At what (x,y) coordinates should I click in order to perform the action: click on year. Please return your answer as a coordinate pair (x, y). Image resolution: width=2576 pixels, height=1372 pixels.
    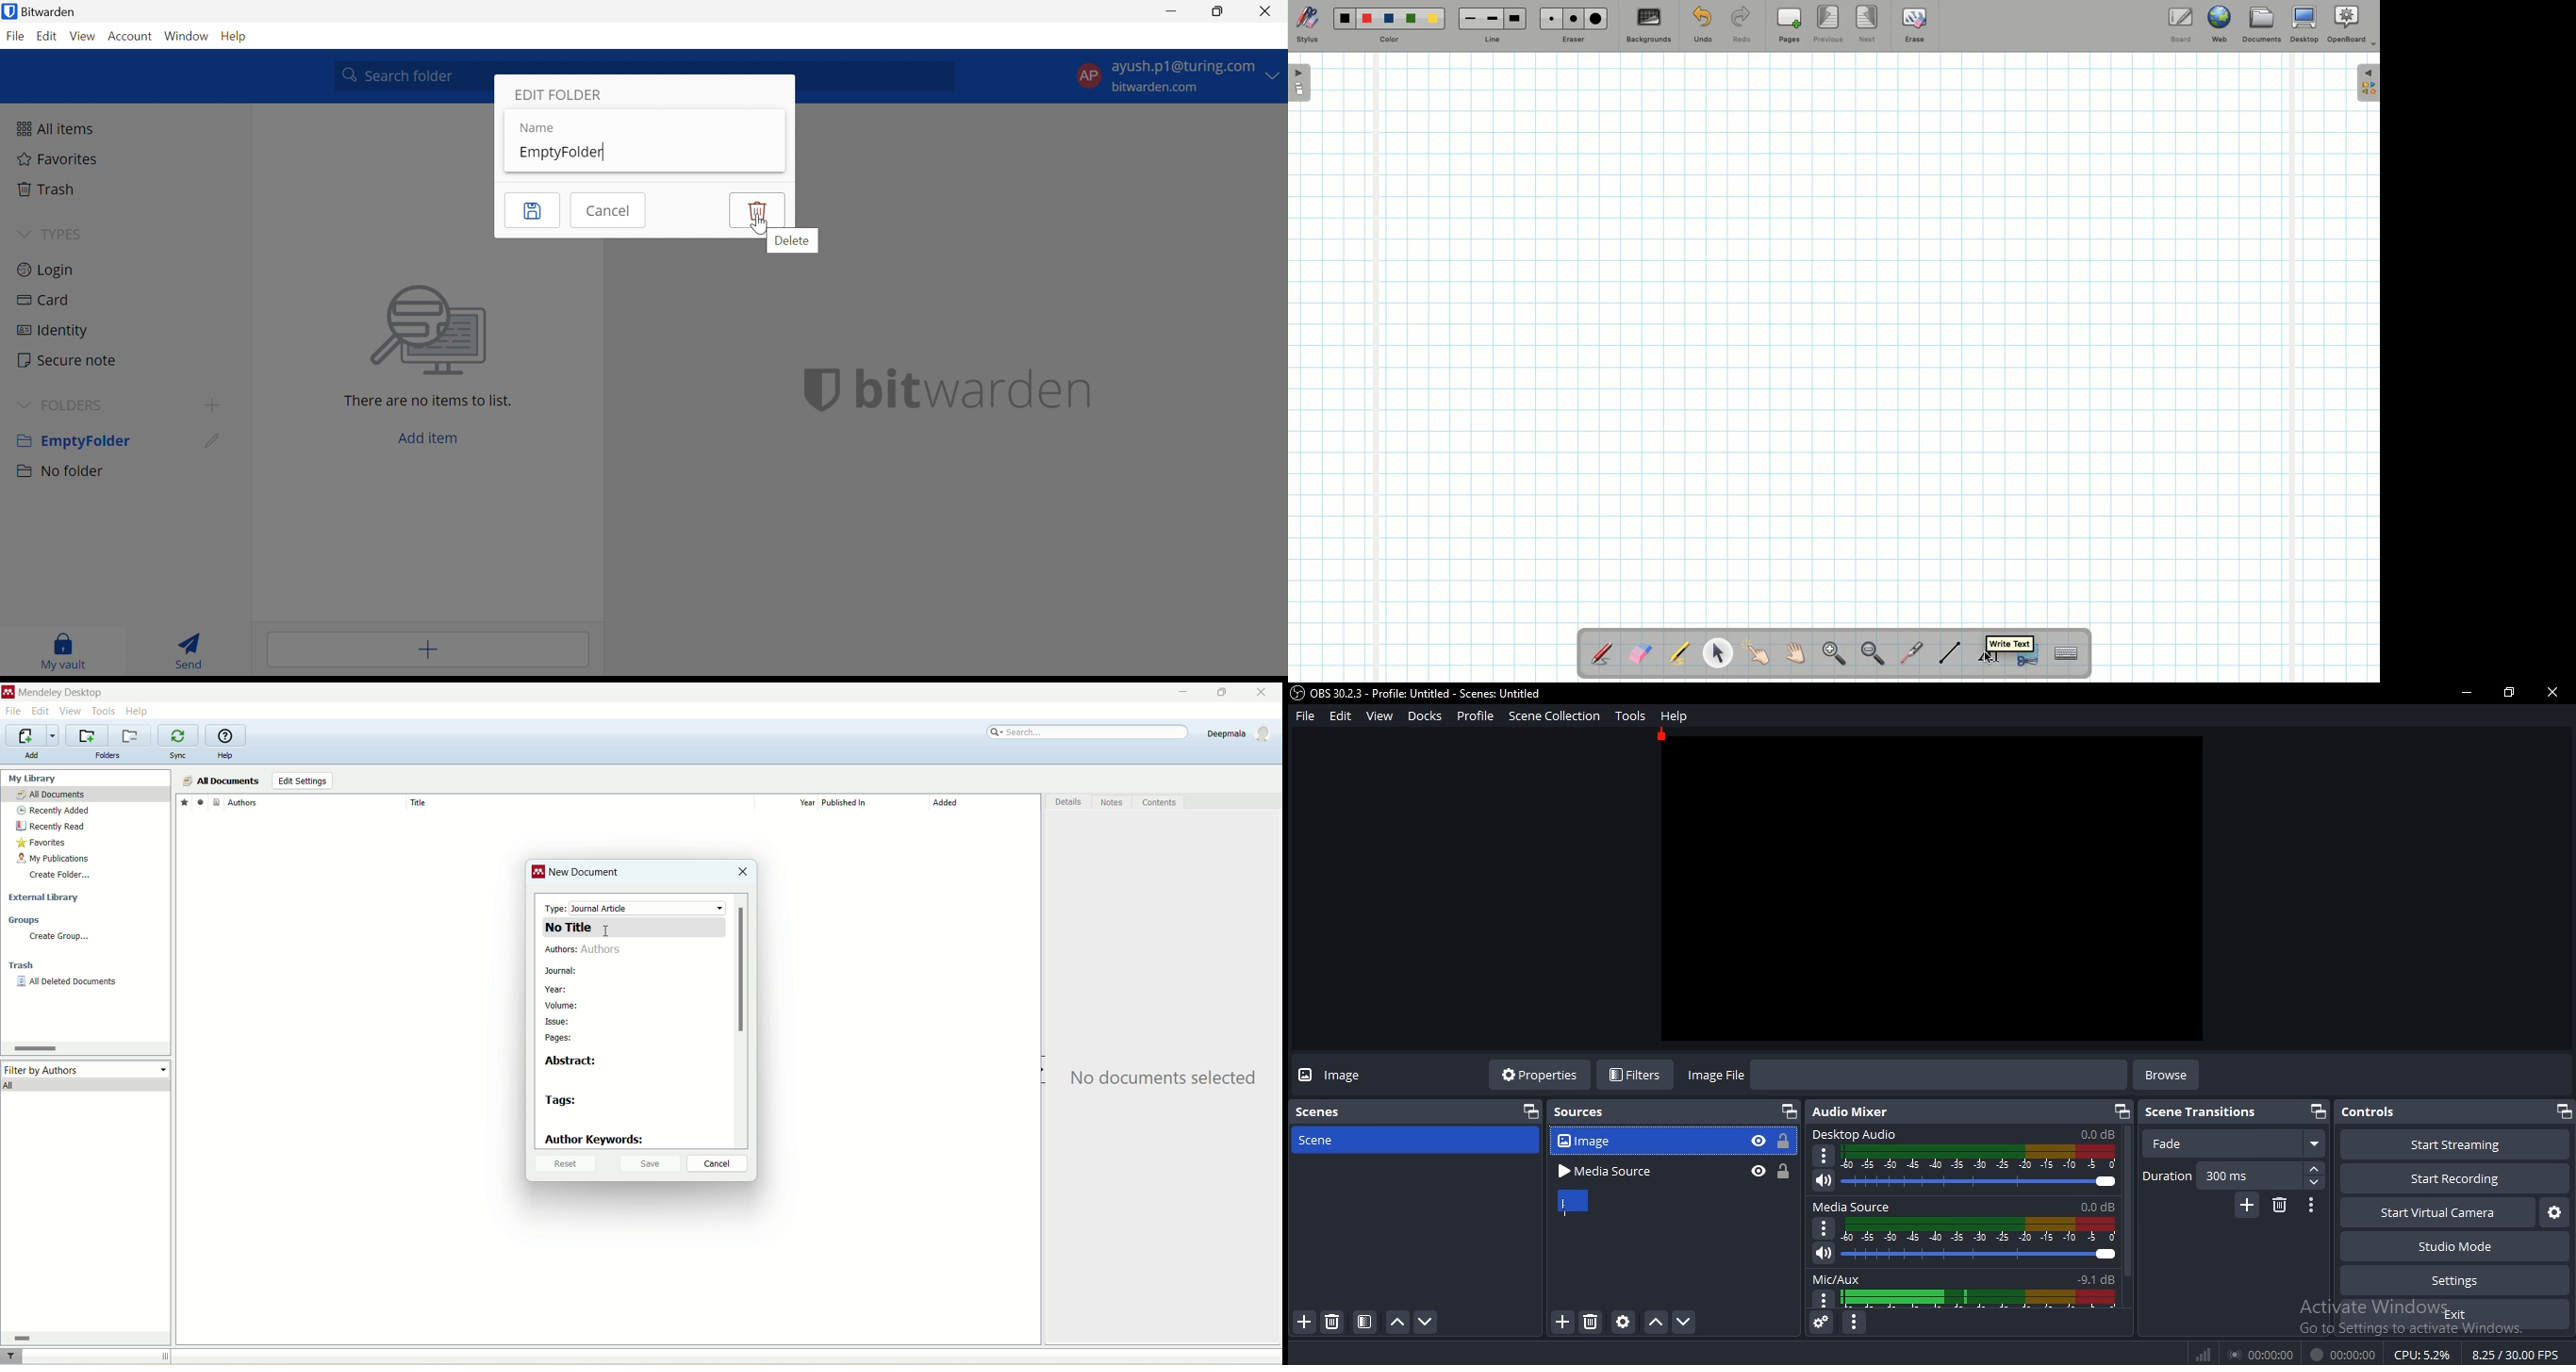
    Looking at the image, I should click on (791, 803).